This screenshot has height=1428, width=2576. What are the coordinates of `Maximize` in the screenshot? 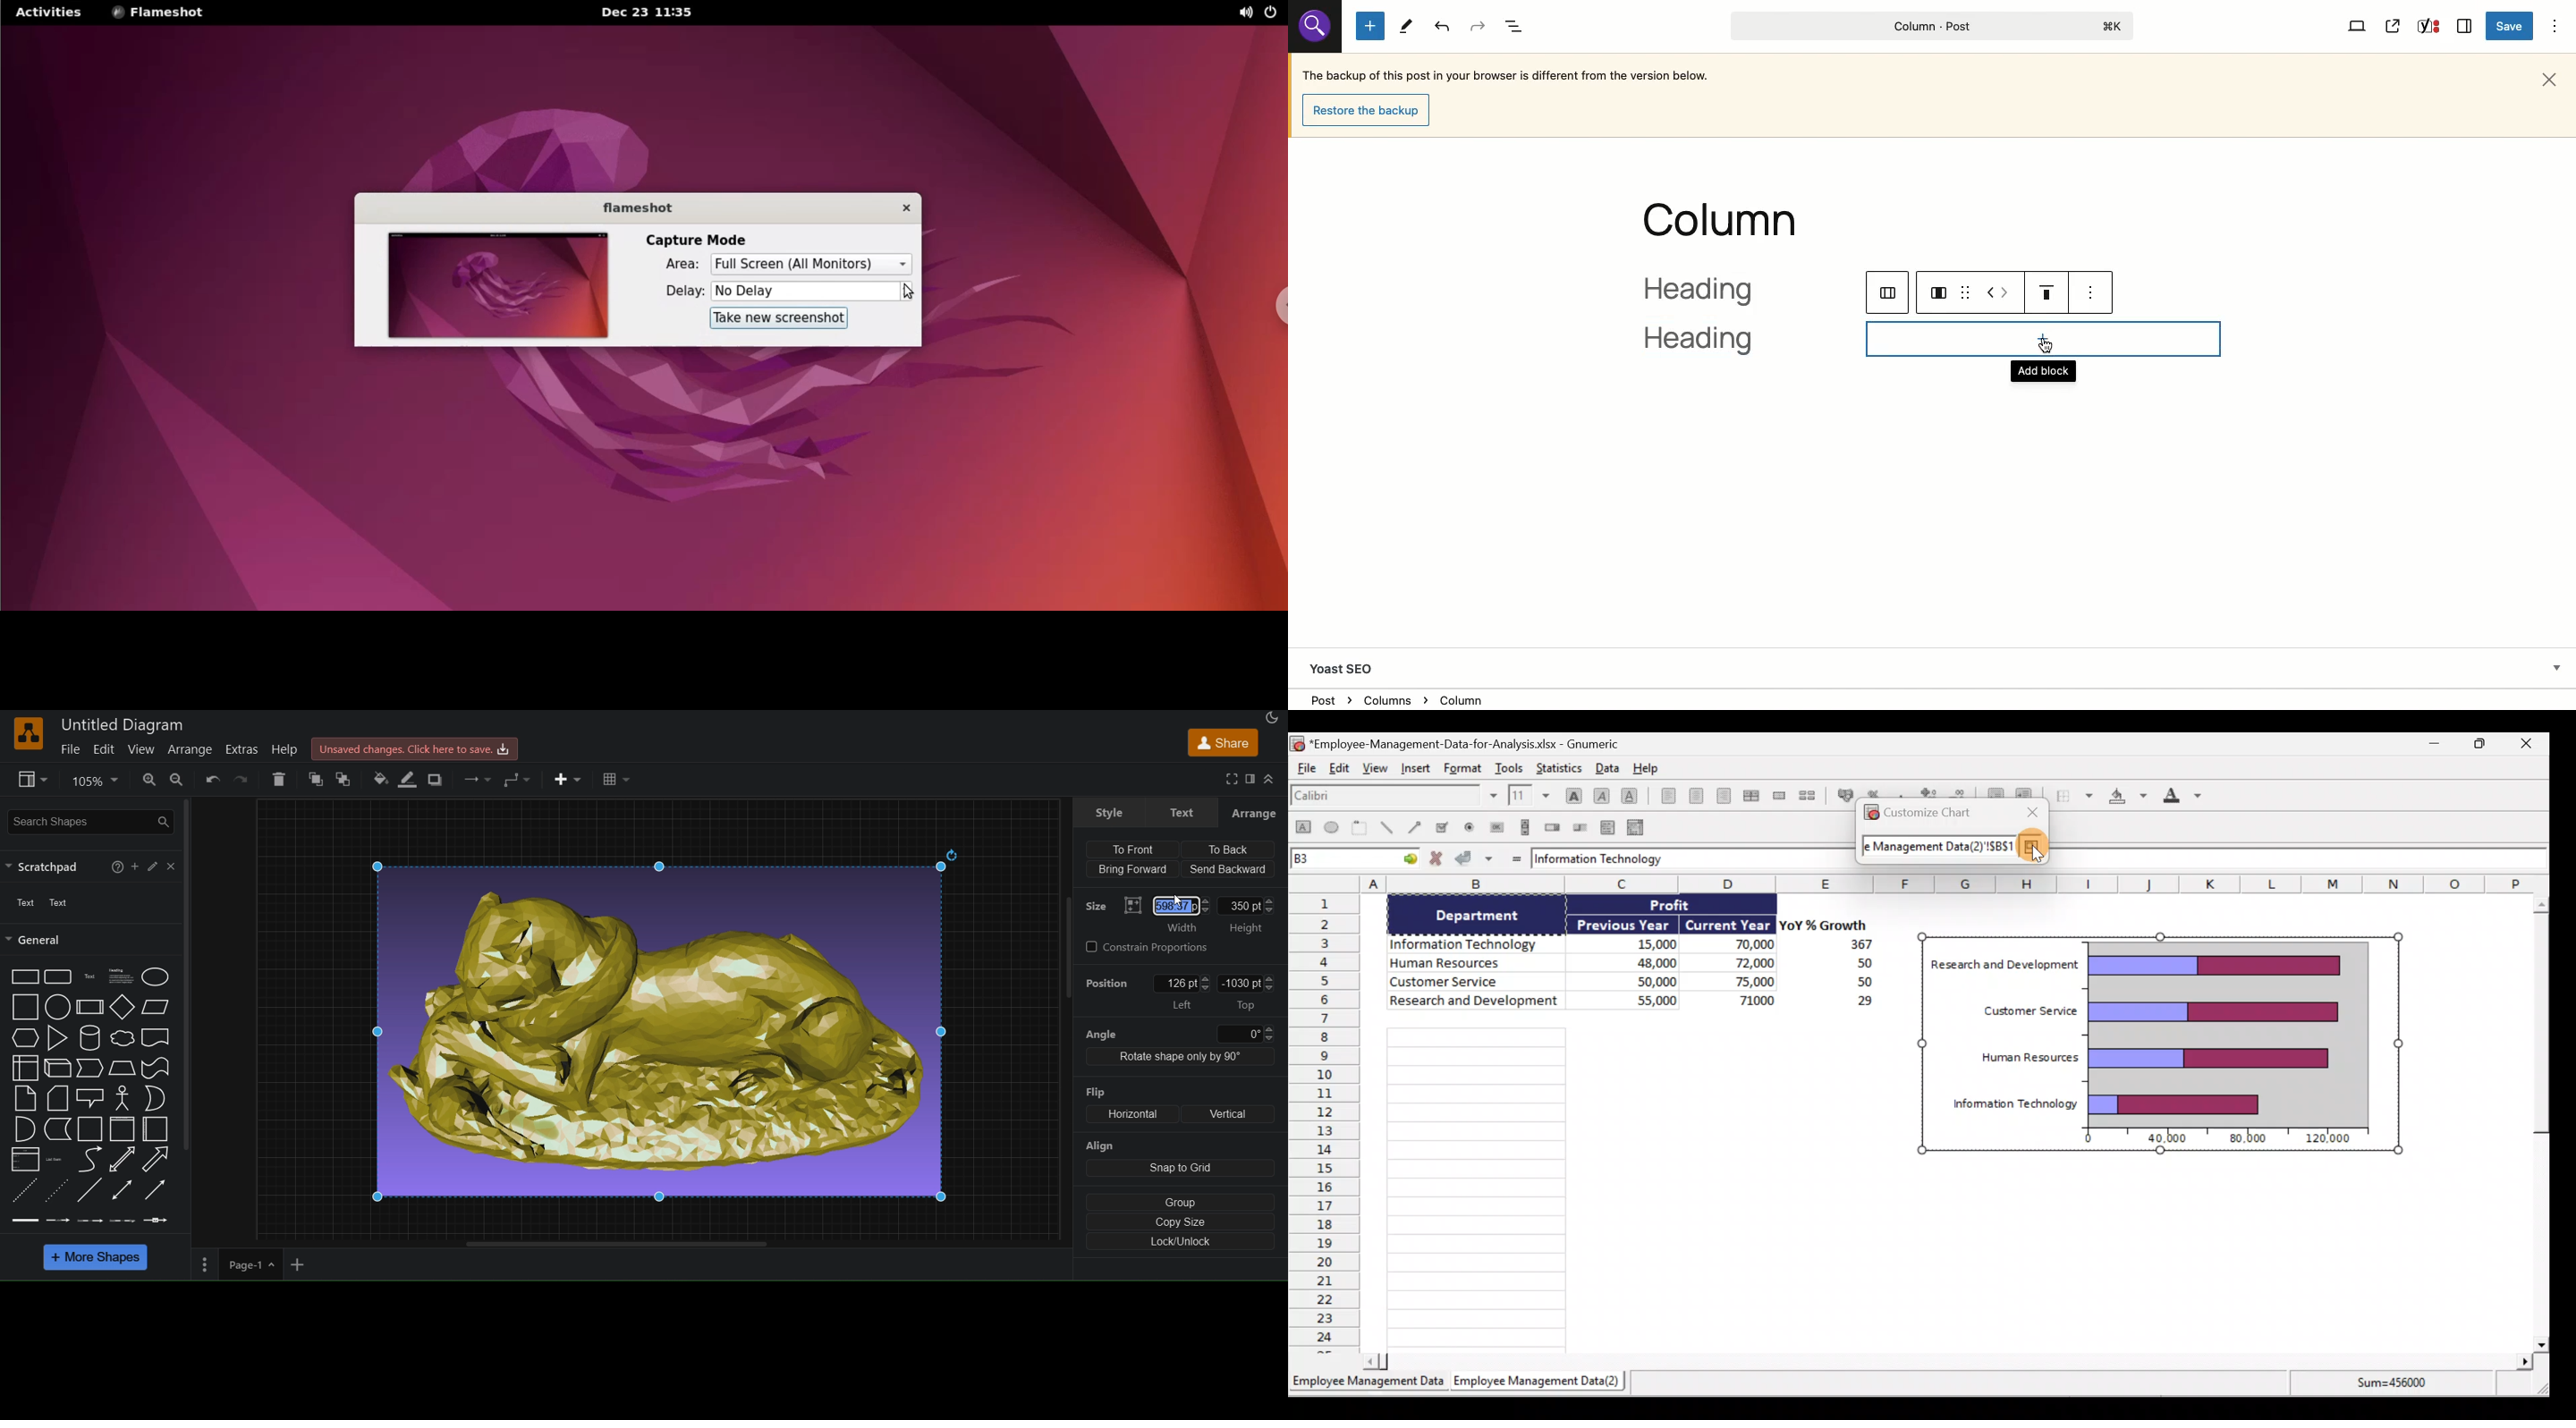 It's located at (2486, 746).